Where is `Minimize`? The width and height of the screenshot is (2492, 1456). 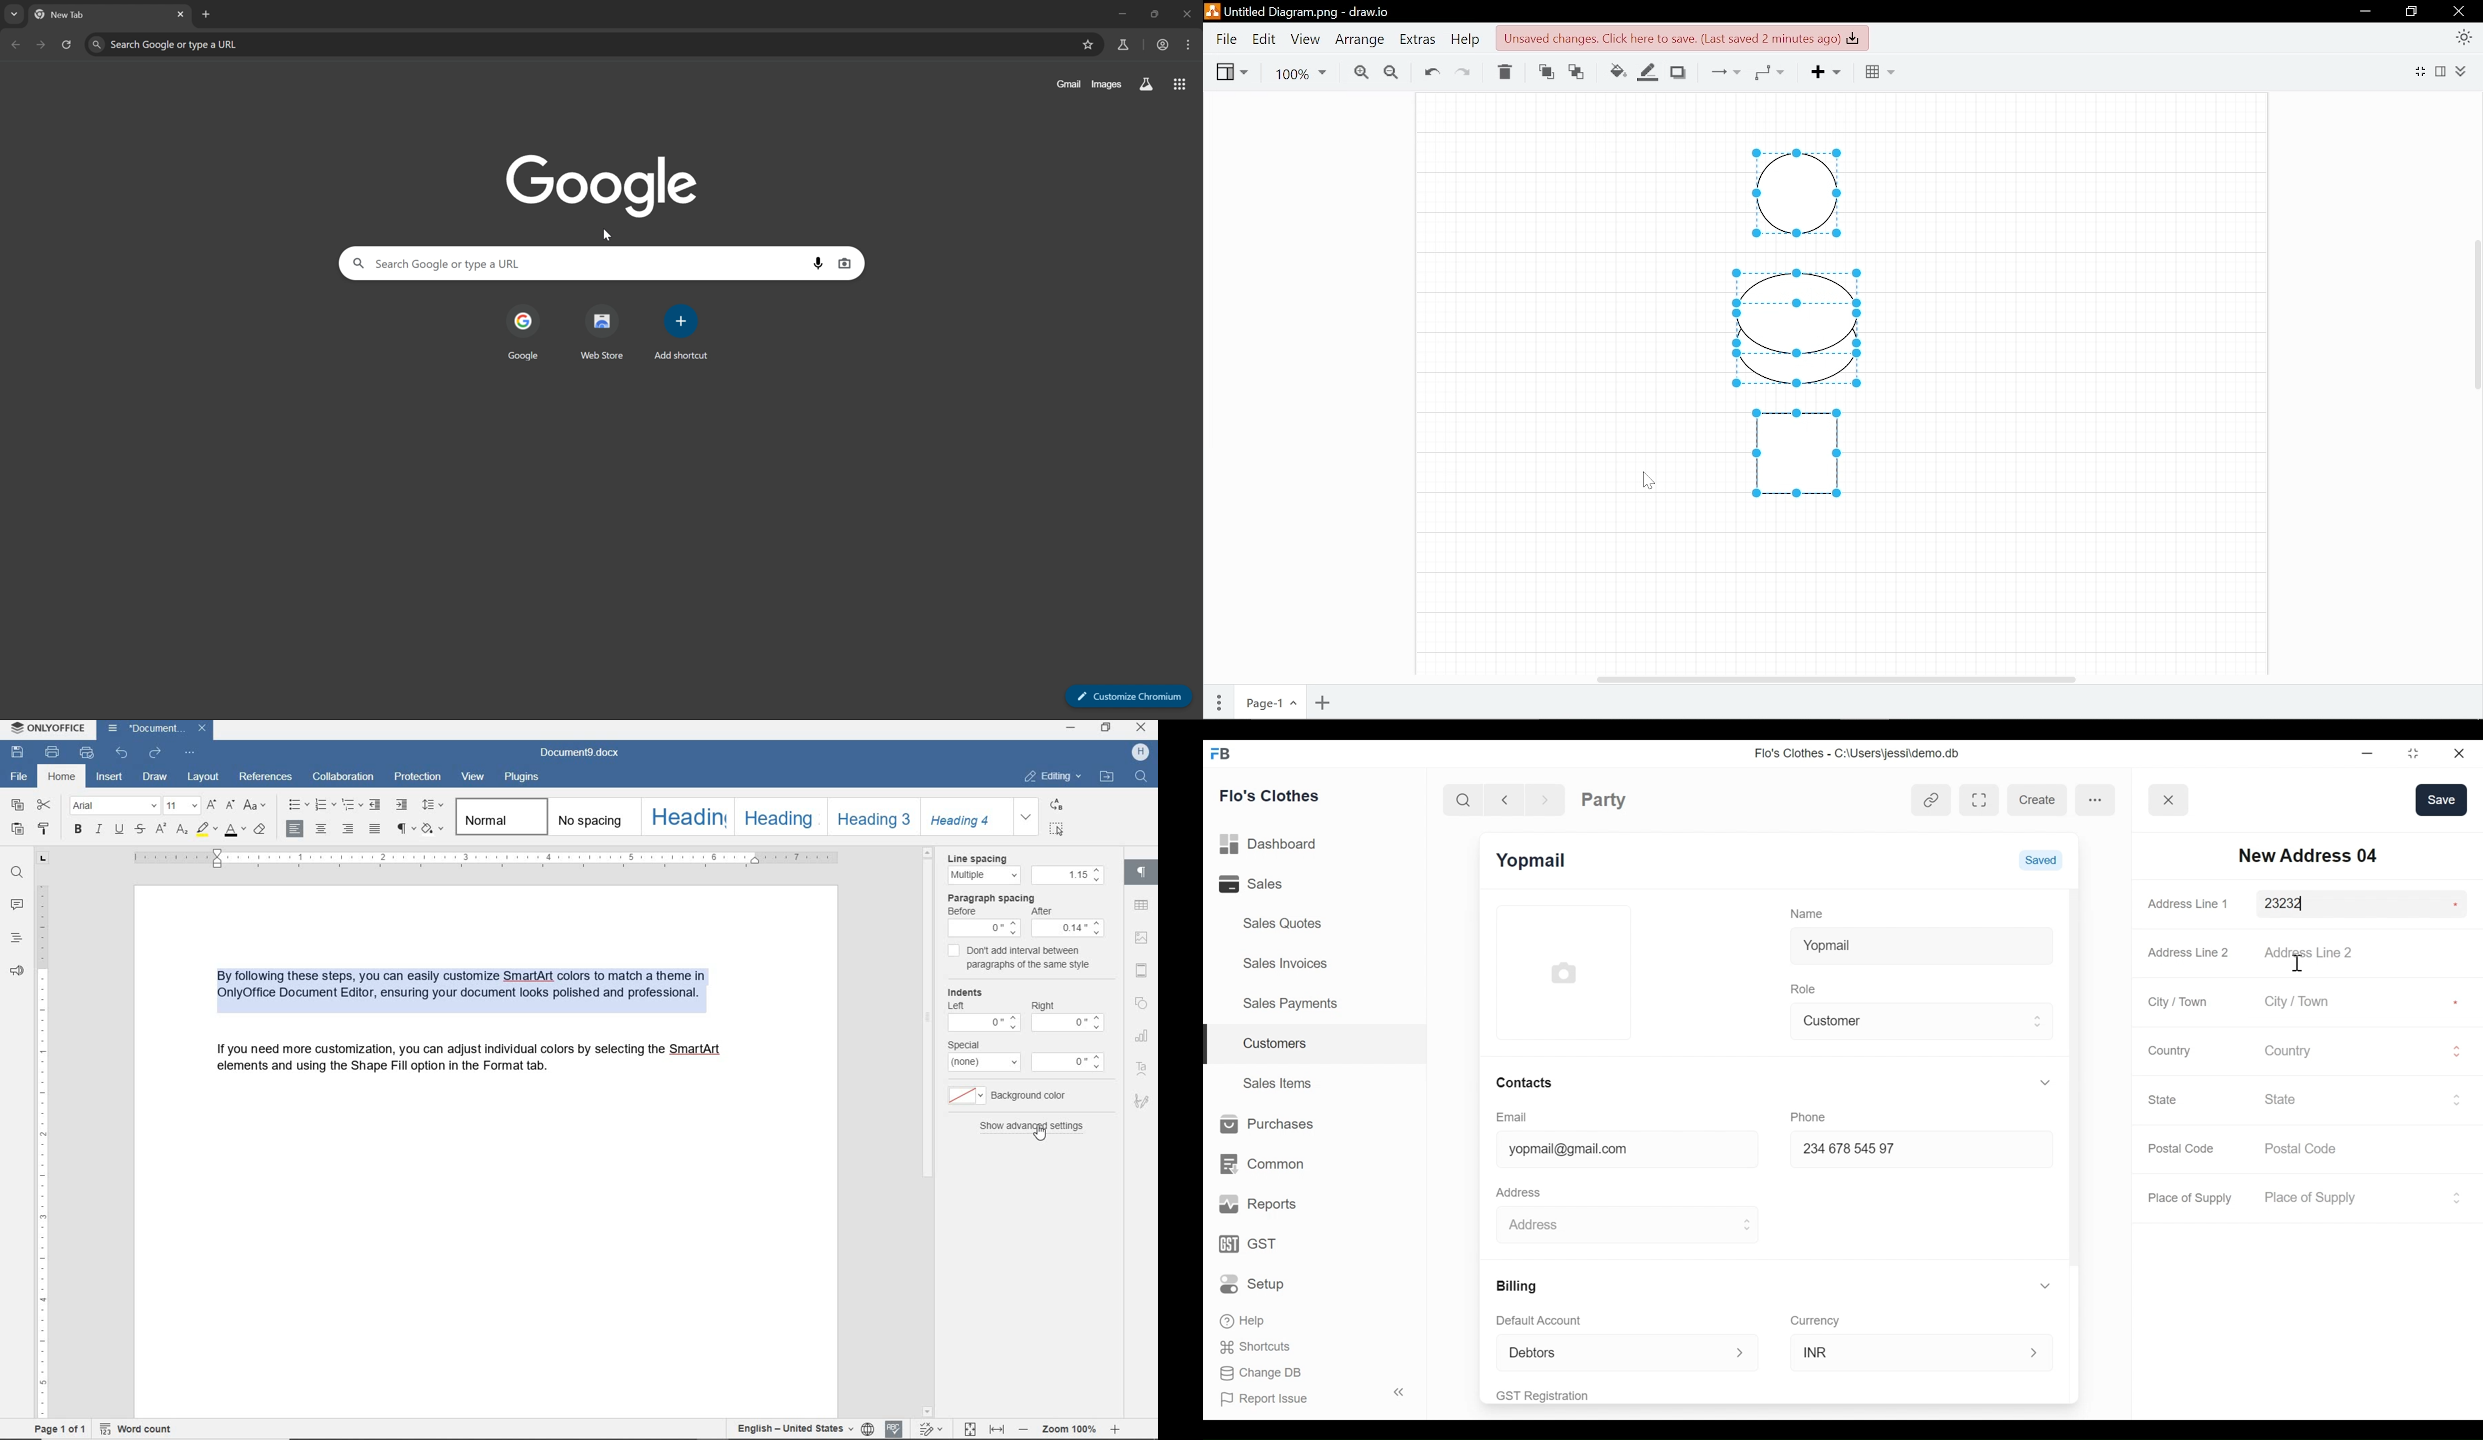 Minimize is located at coordinates (2365, 12).